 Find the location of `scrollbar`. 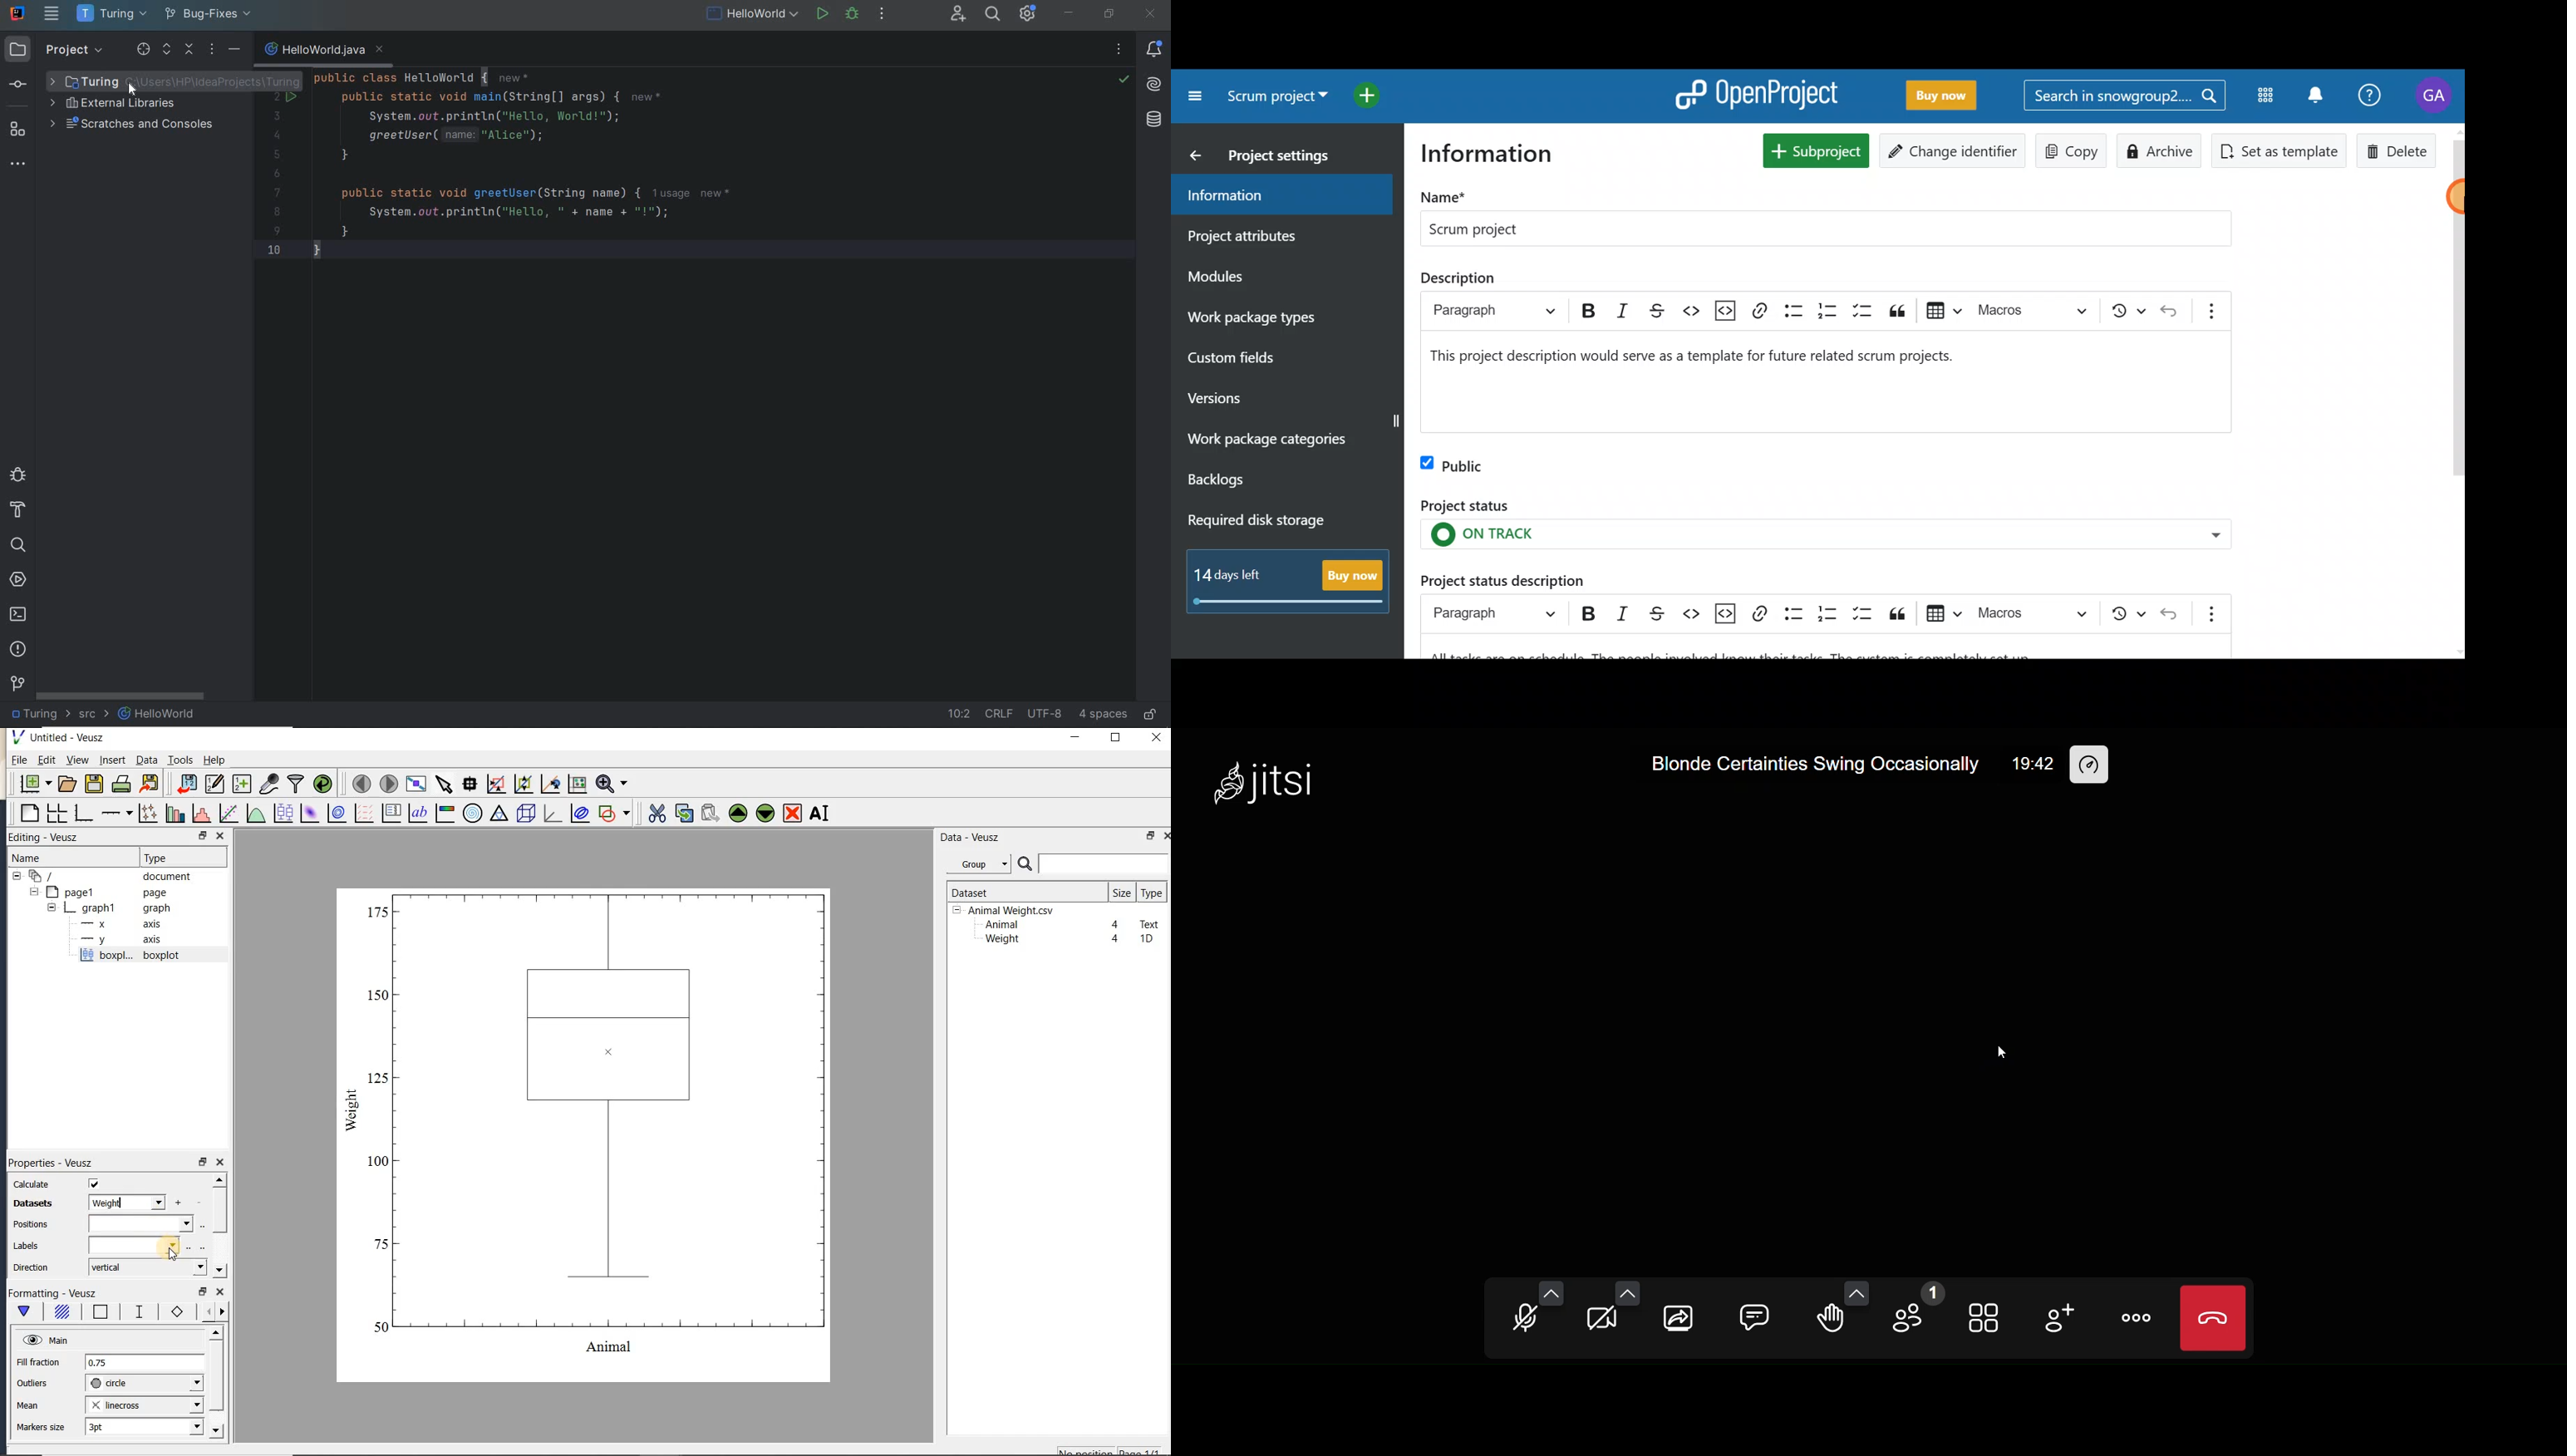

scrollbar is located at coordinates (219, 1226).